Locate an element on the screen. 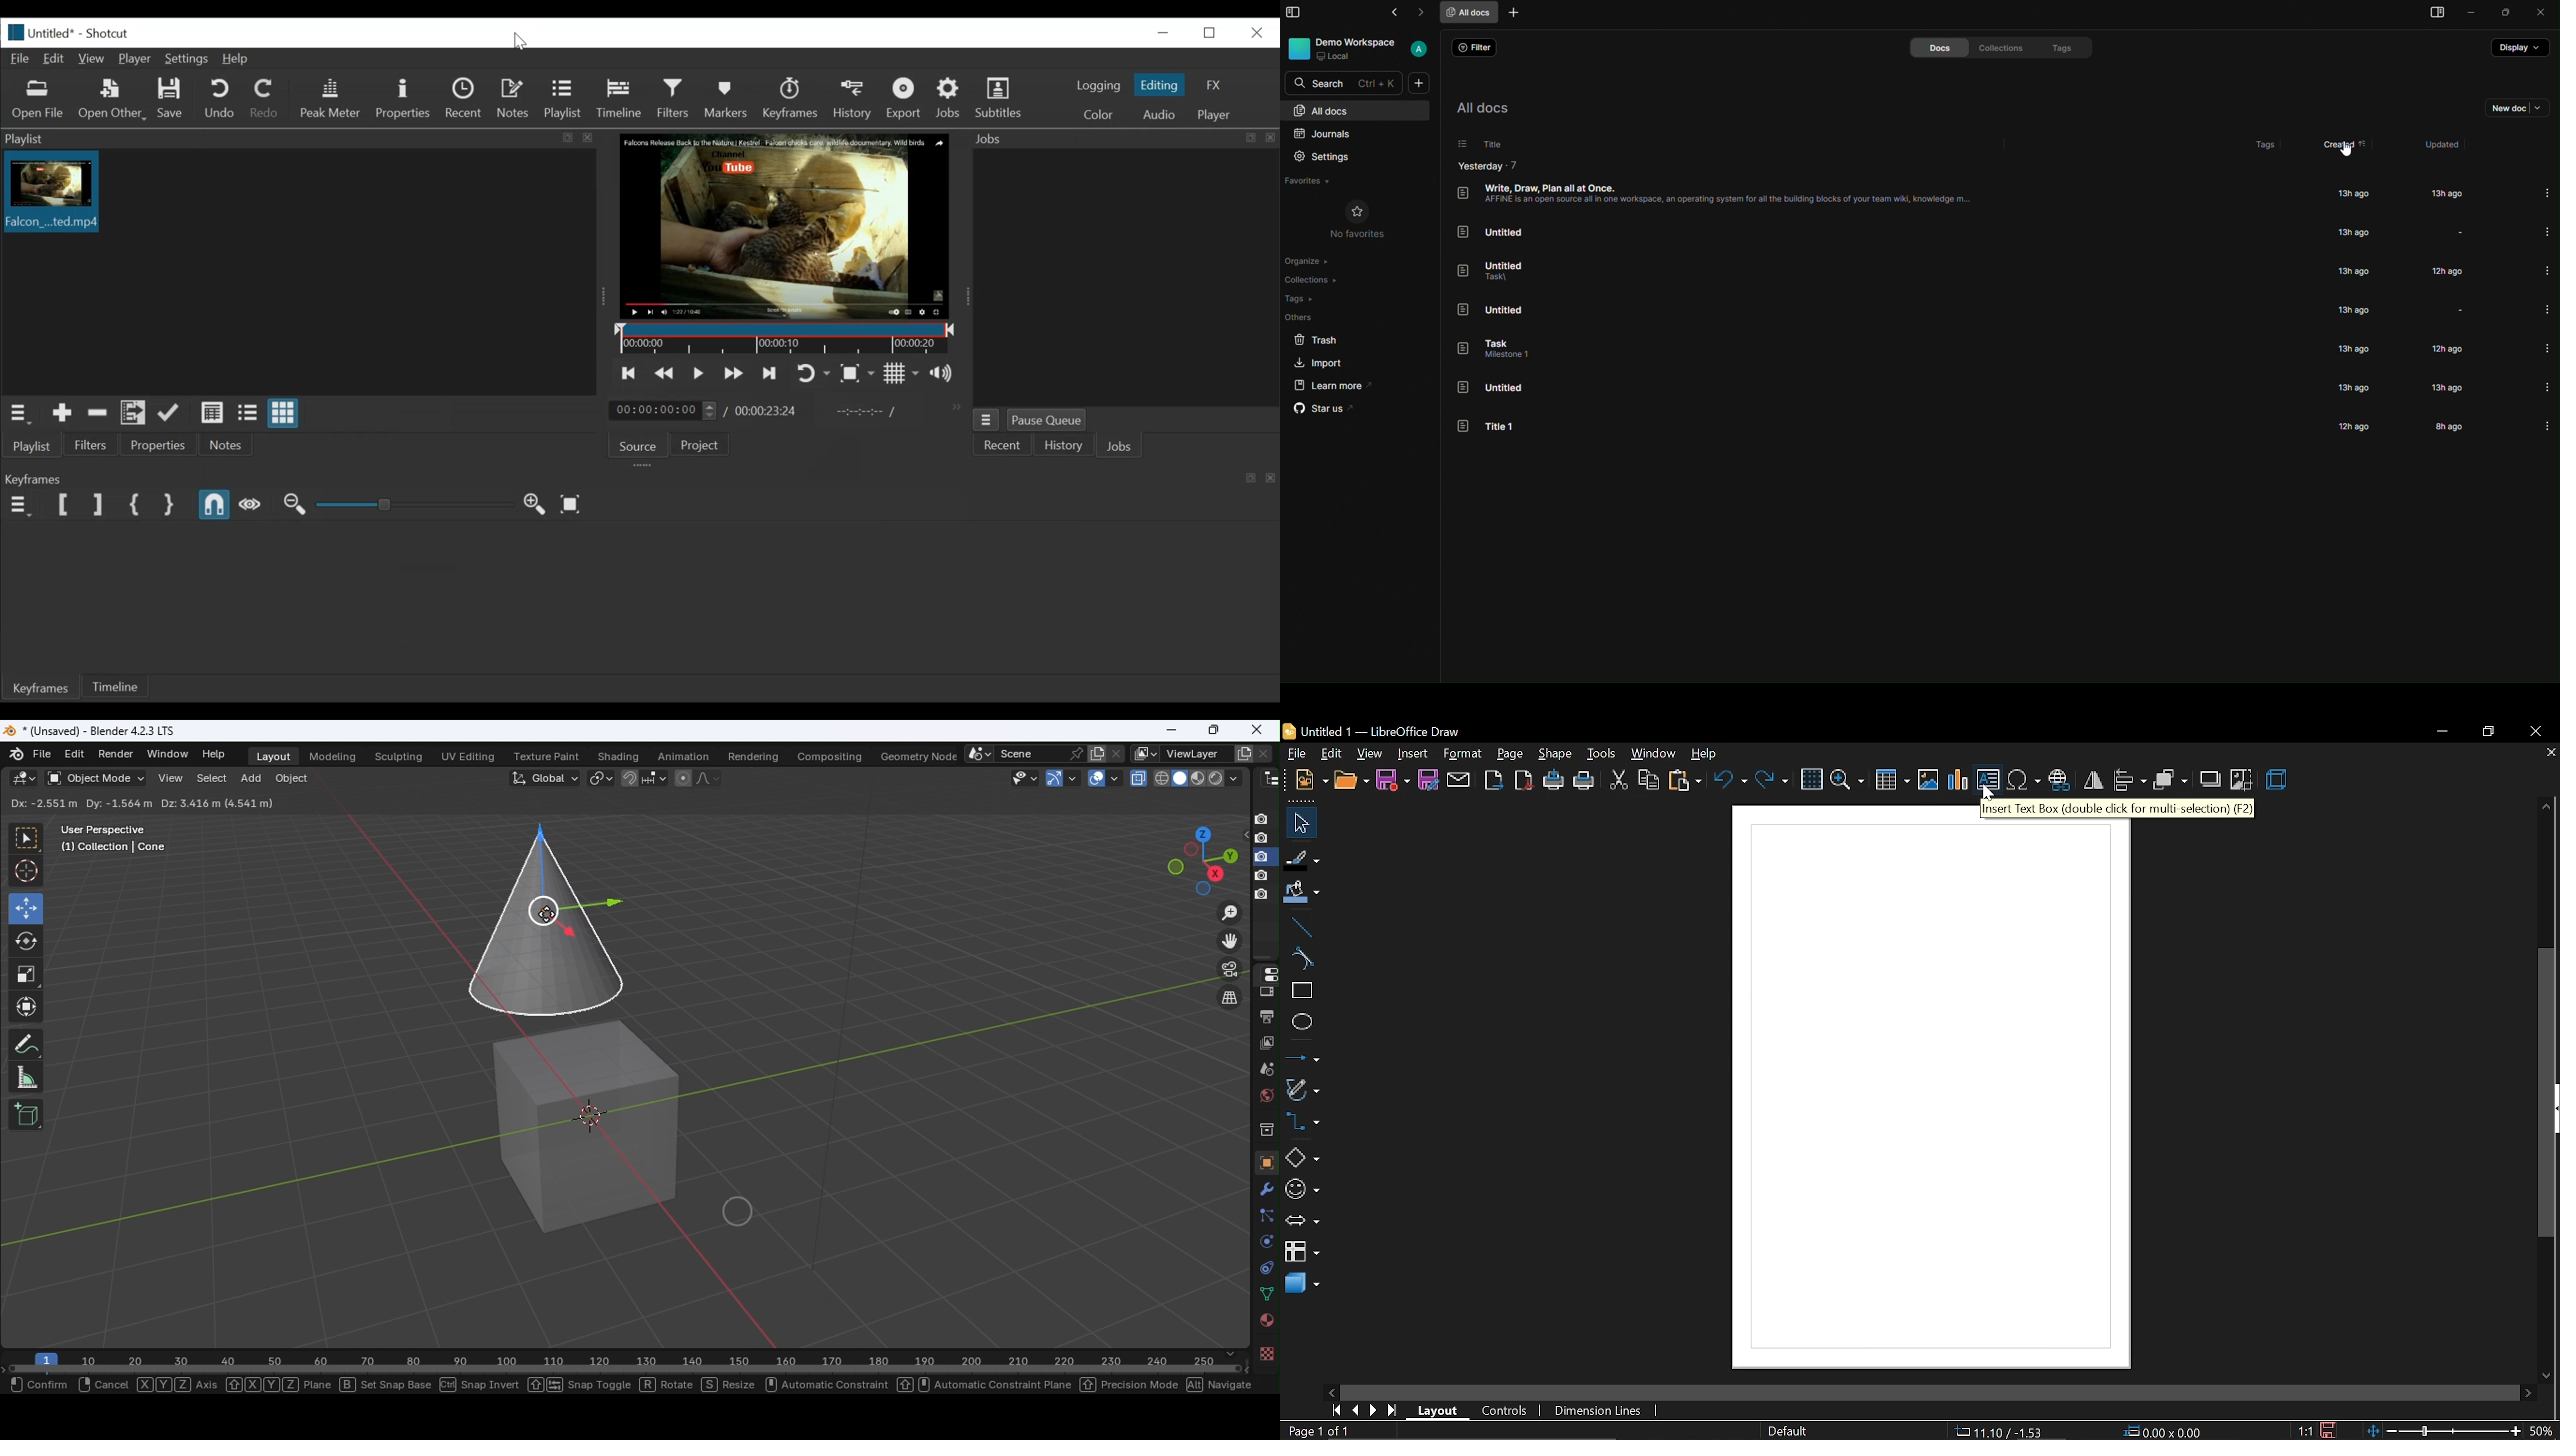 The image size is (2576, 1456). Compositing is located at coordinates (826, 753).